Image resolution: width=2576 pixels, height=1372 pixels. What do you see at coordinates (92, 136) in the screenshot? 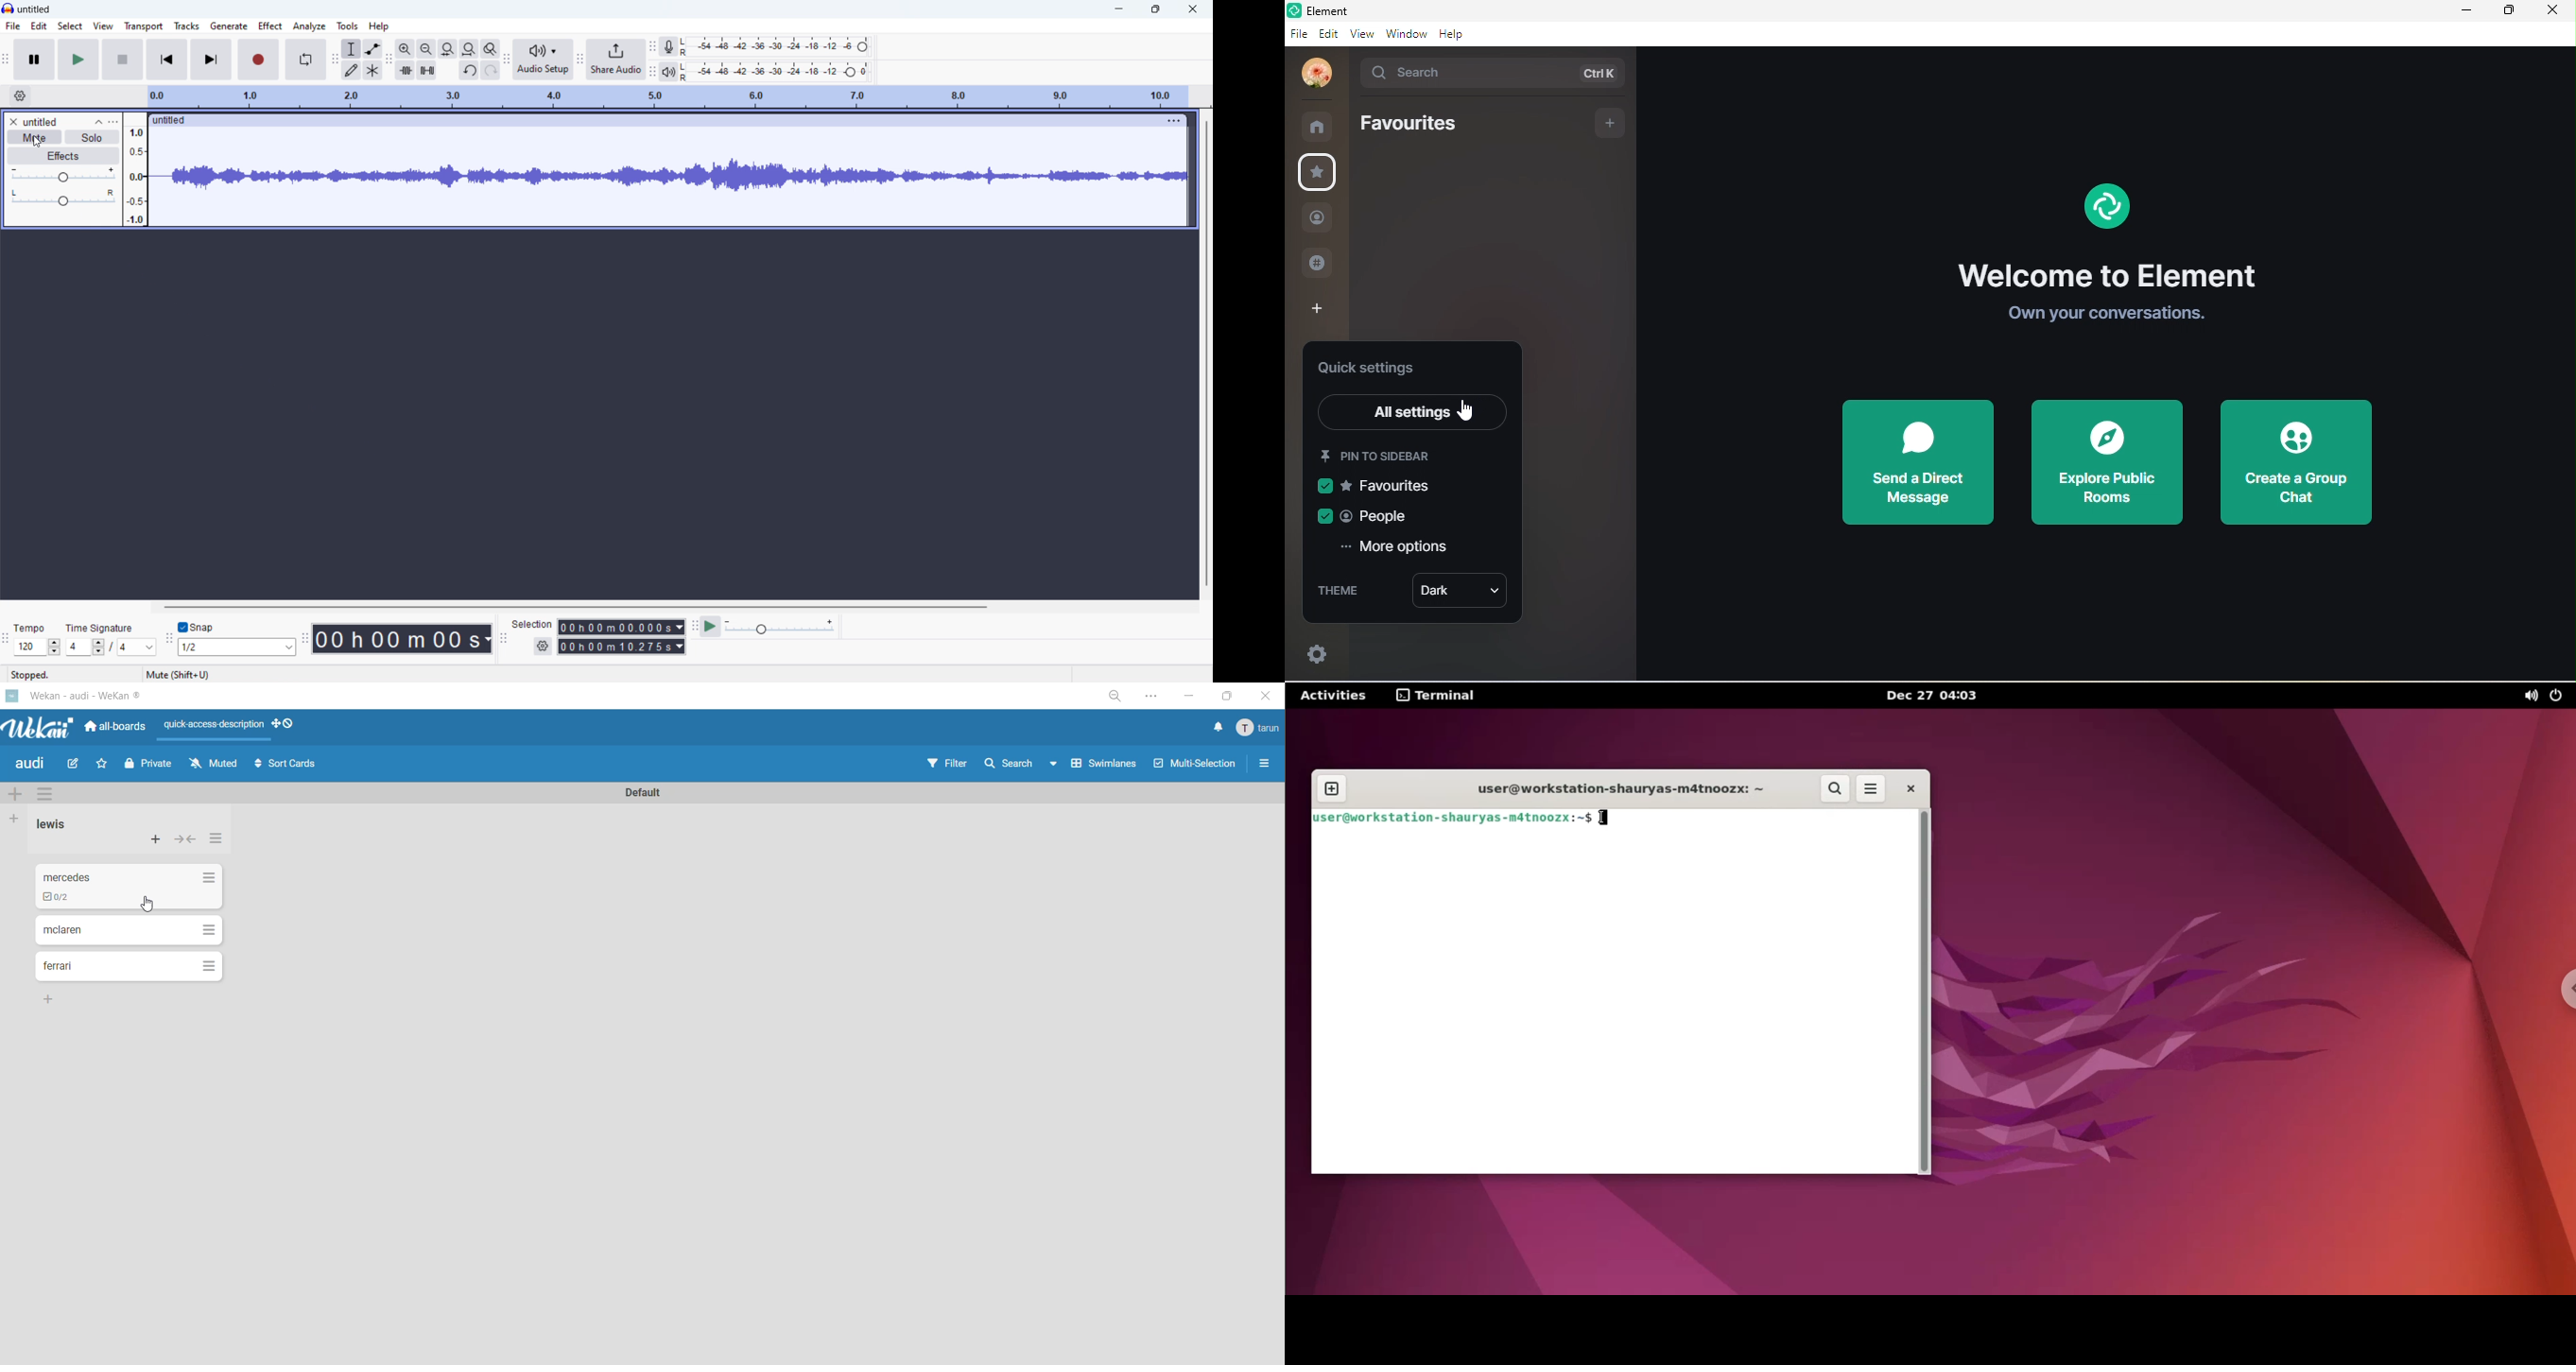
I see `solo` at bounding box center [92, 136].